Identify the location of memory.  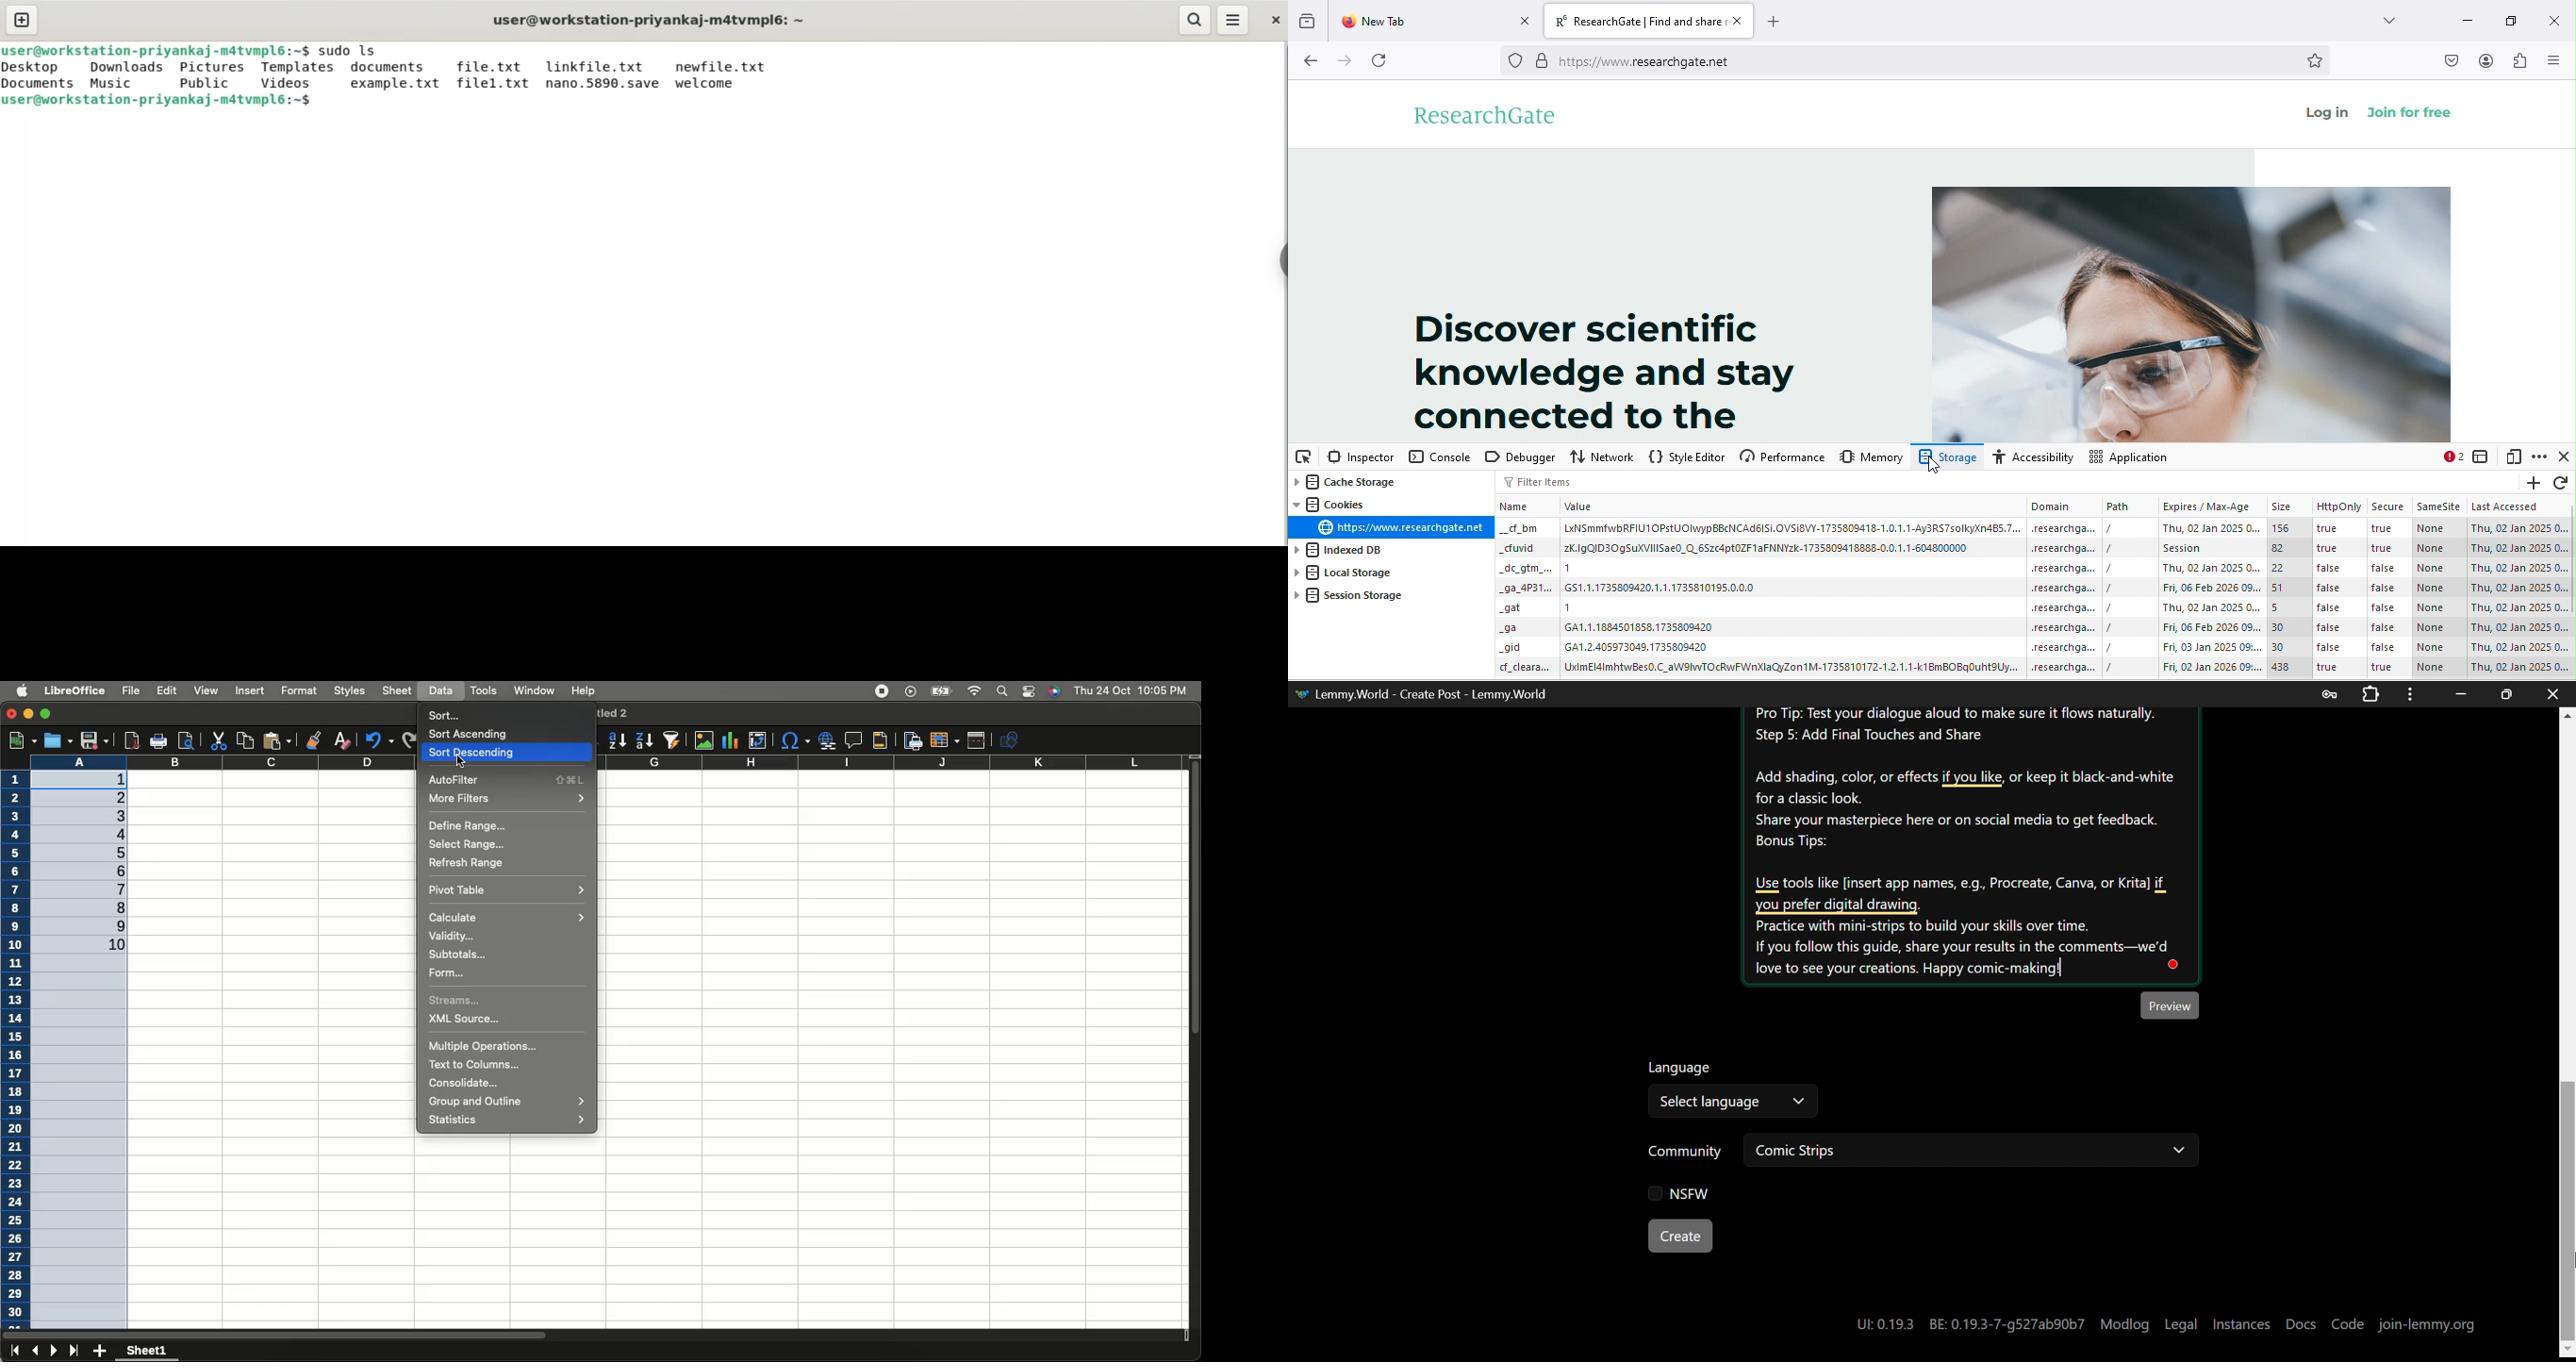
(1872, 458).